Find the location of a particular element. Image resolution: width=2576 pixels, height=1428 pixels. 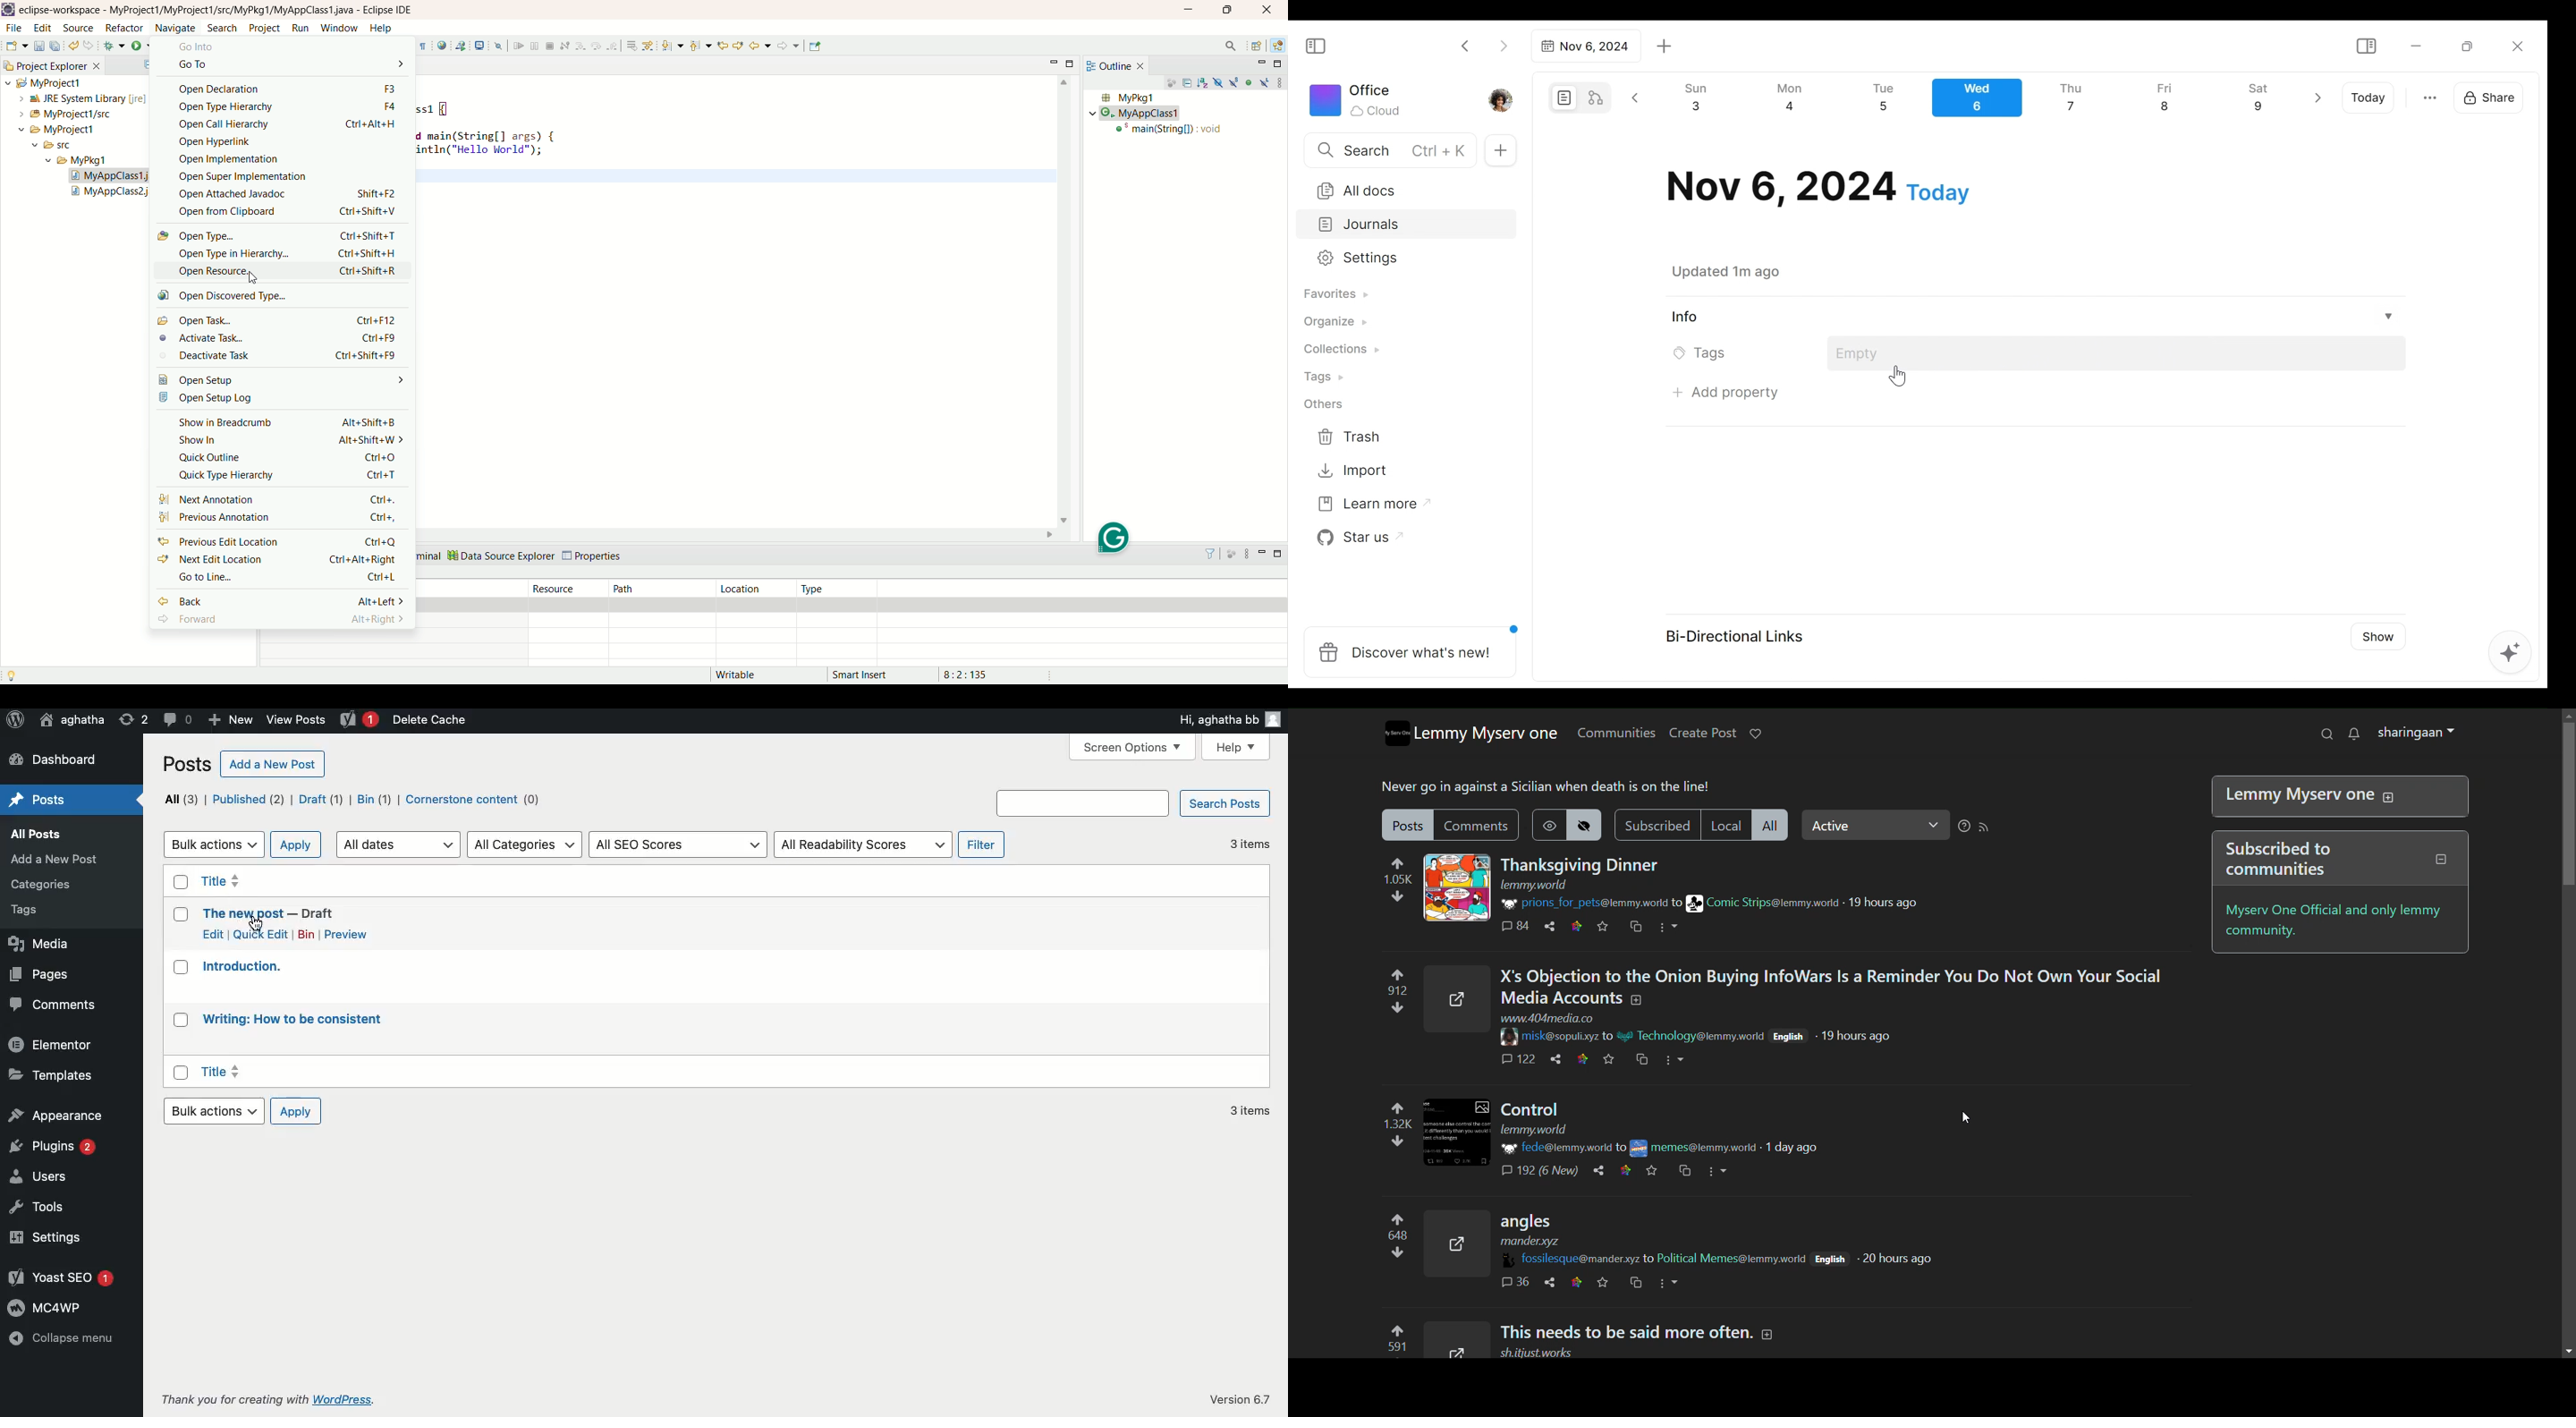

Delete Cache is located at coordinates (436, 719).